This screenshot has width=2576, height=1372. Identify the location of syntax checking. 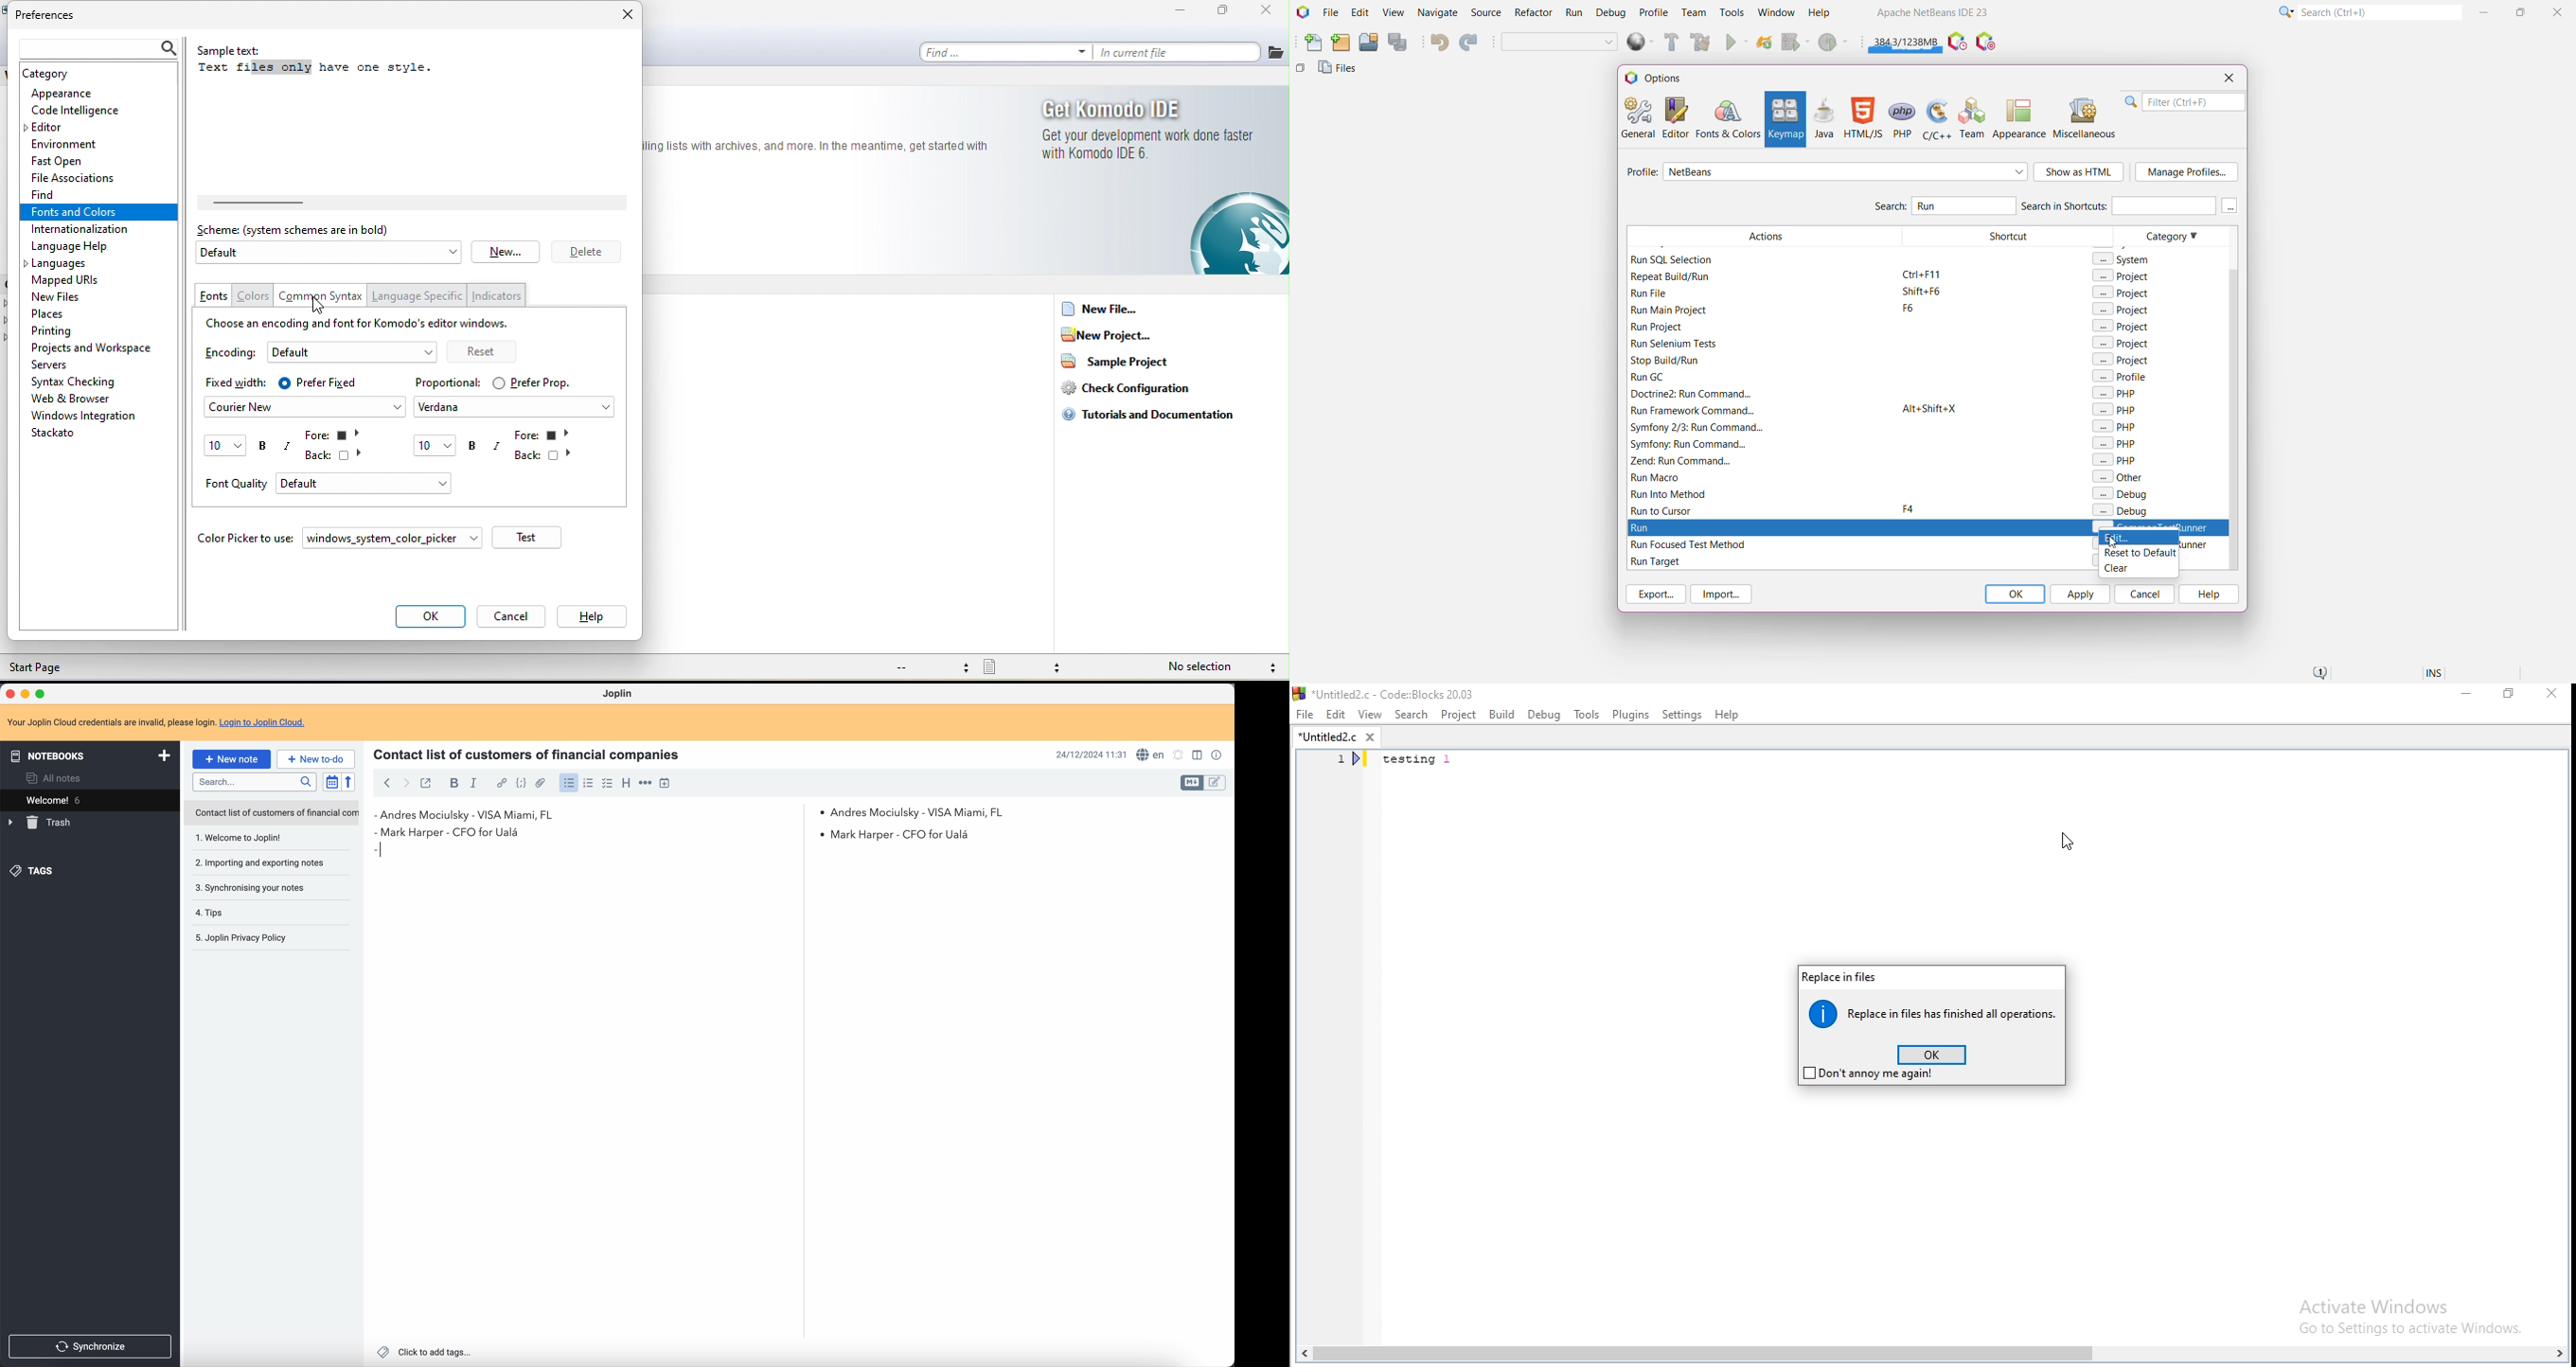
(1271, 667).